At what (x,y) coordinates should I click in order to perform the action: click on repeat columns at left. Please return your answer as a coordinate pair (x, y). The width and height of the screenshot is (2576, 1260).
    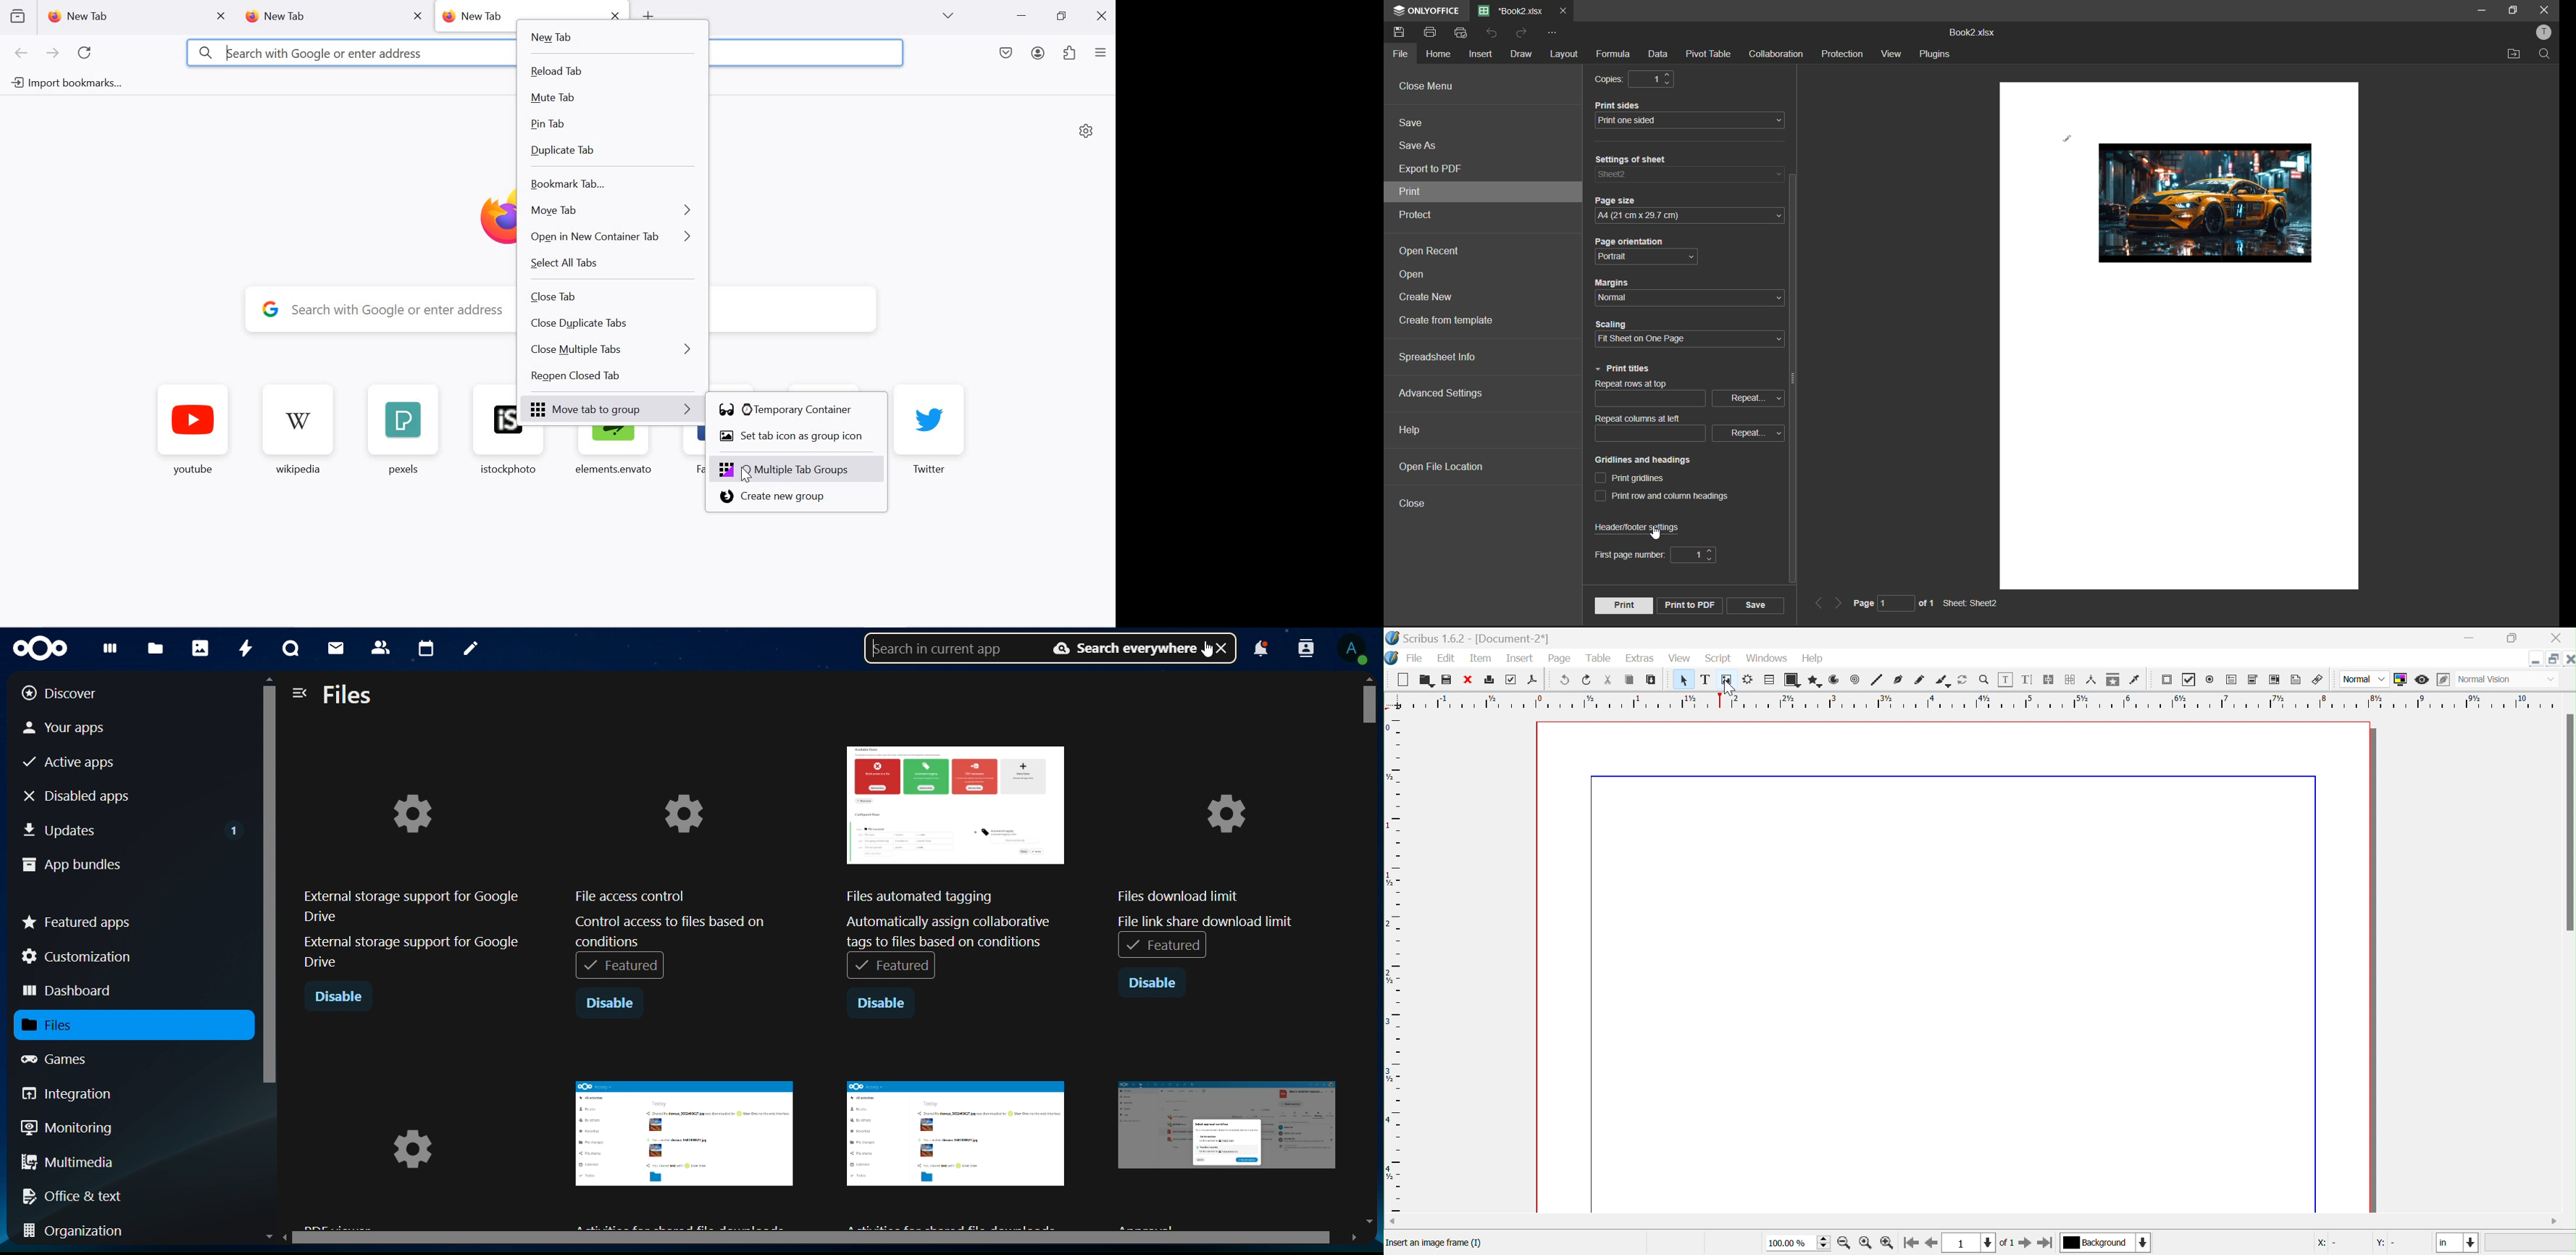
    Looking at the image, I should click on (1682, 430).